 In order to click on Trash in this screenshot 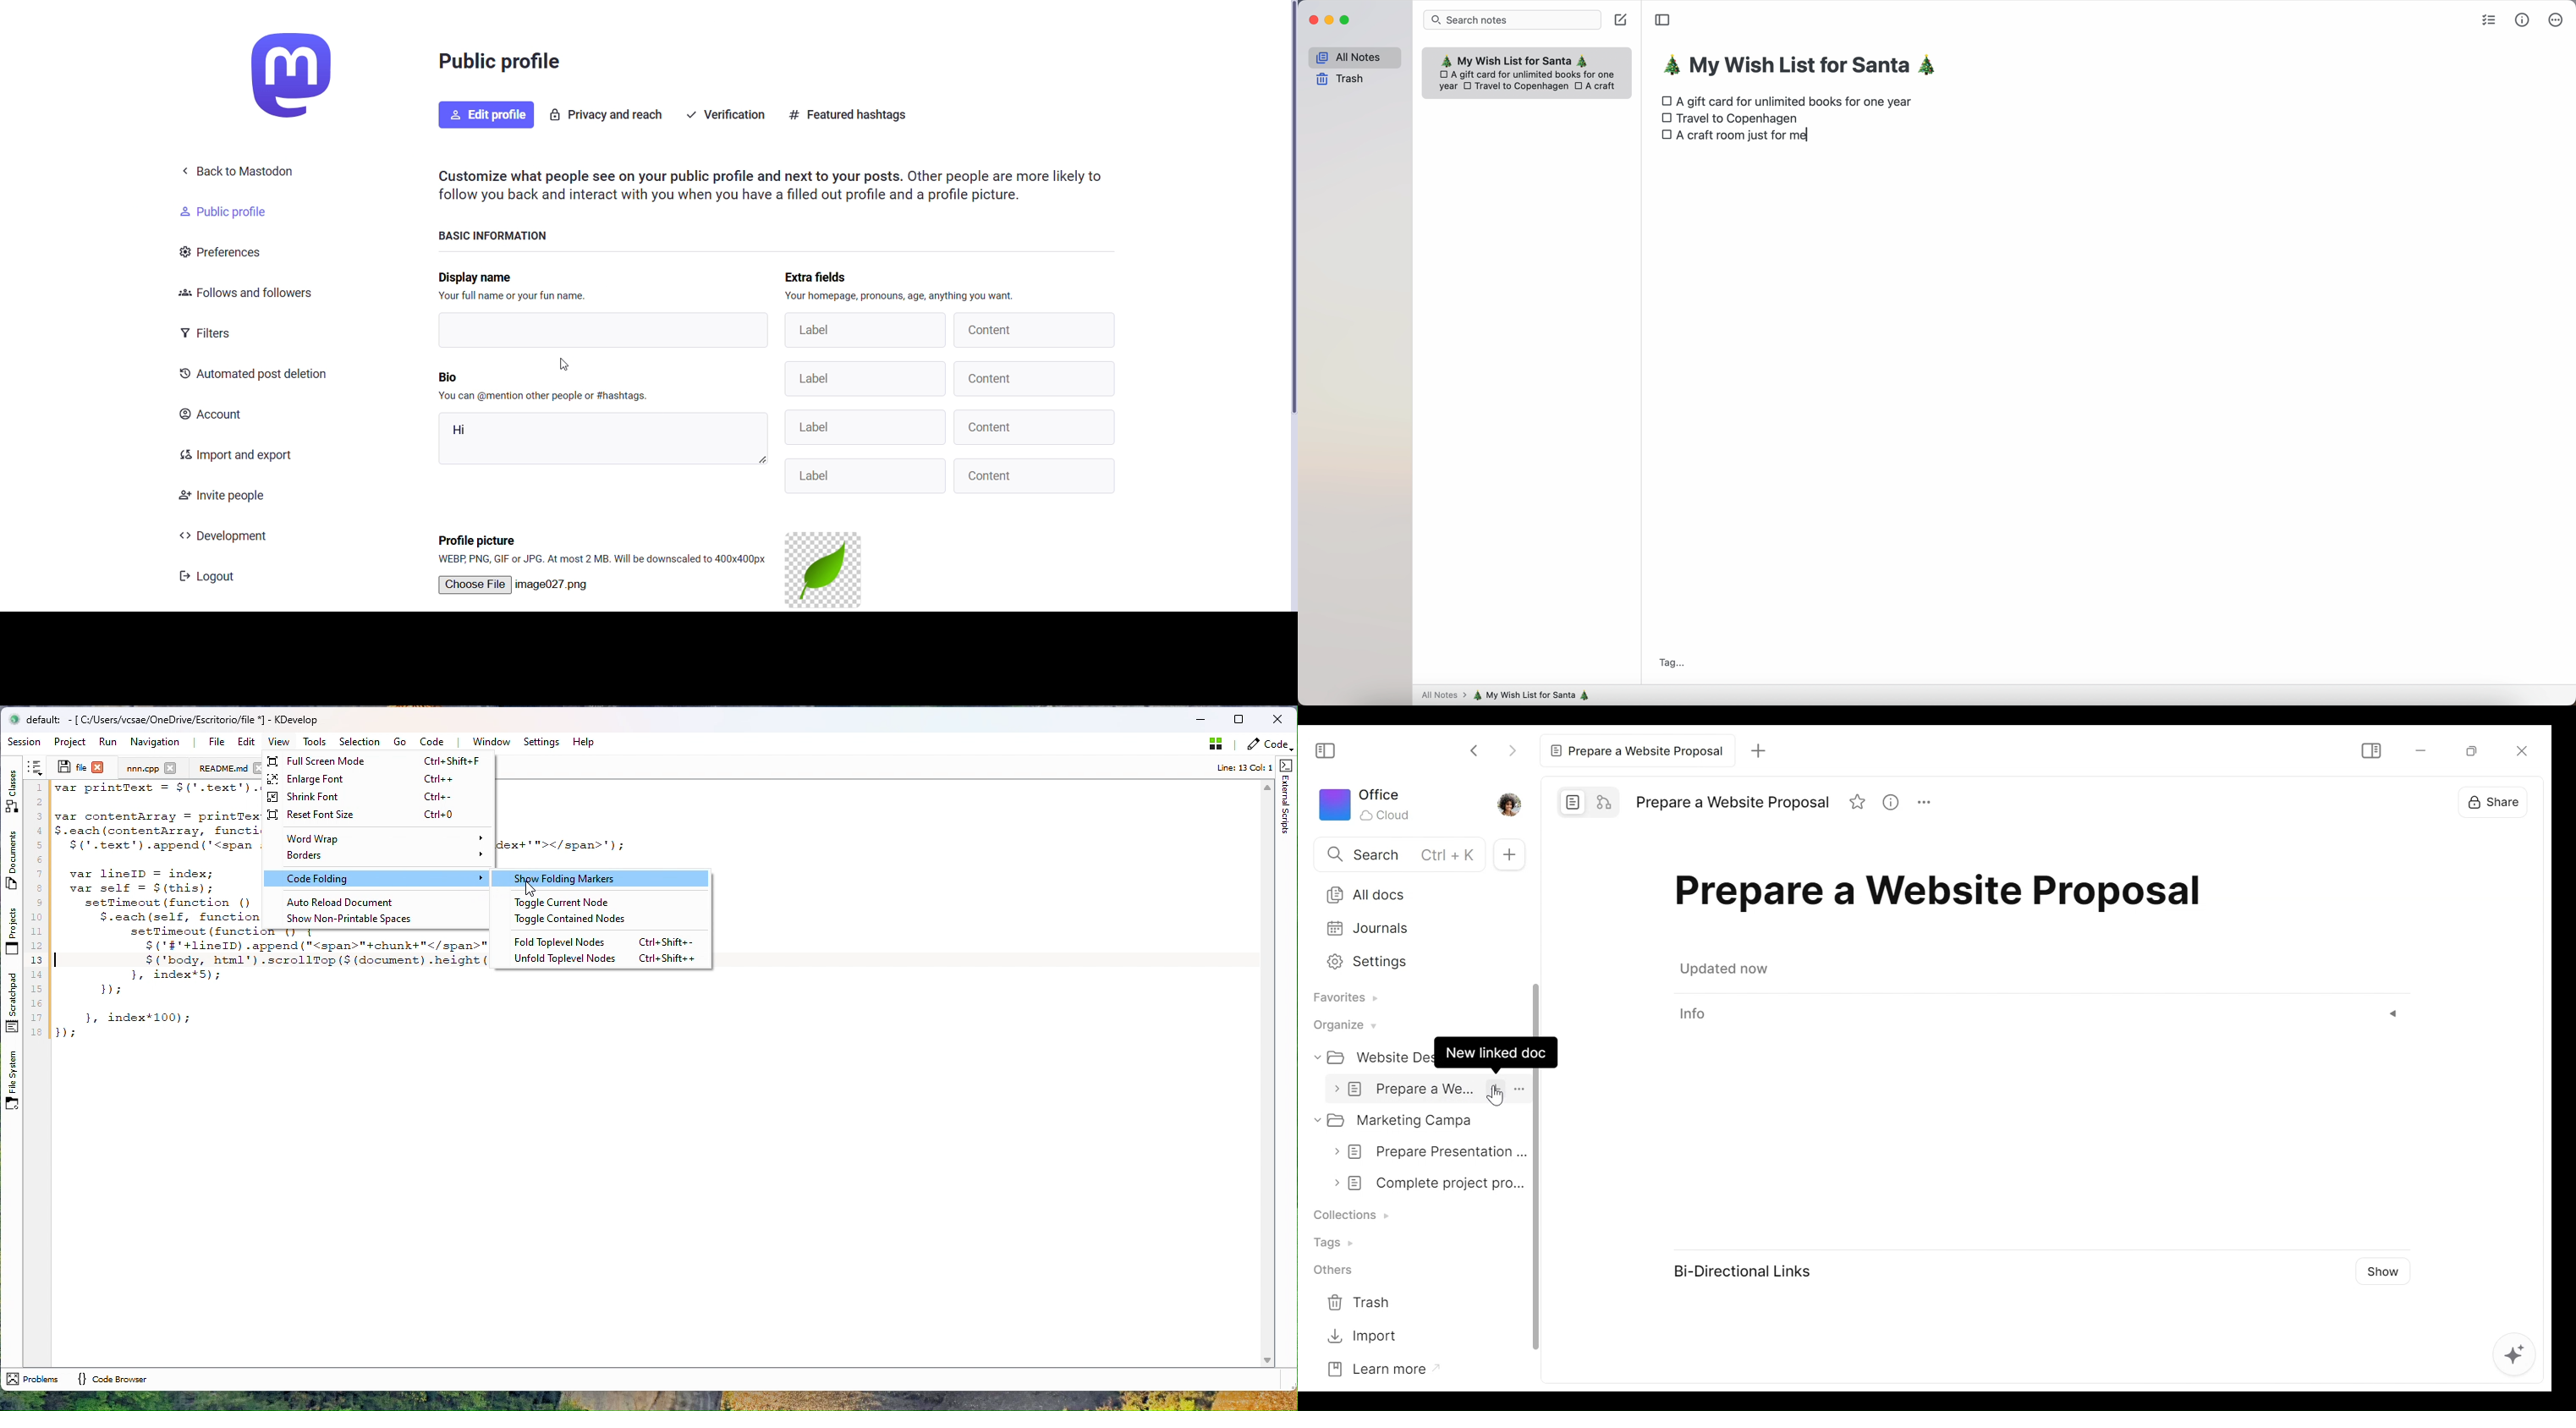, I will do `click(1358, 1300)`.